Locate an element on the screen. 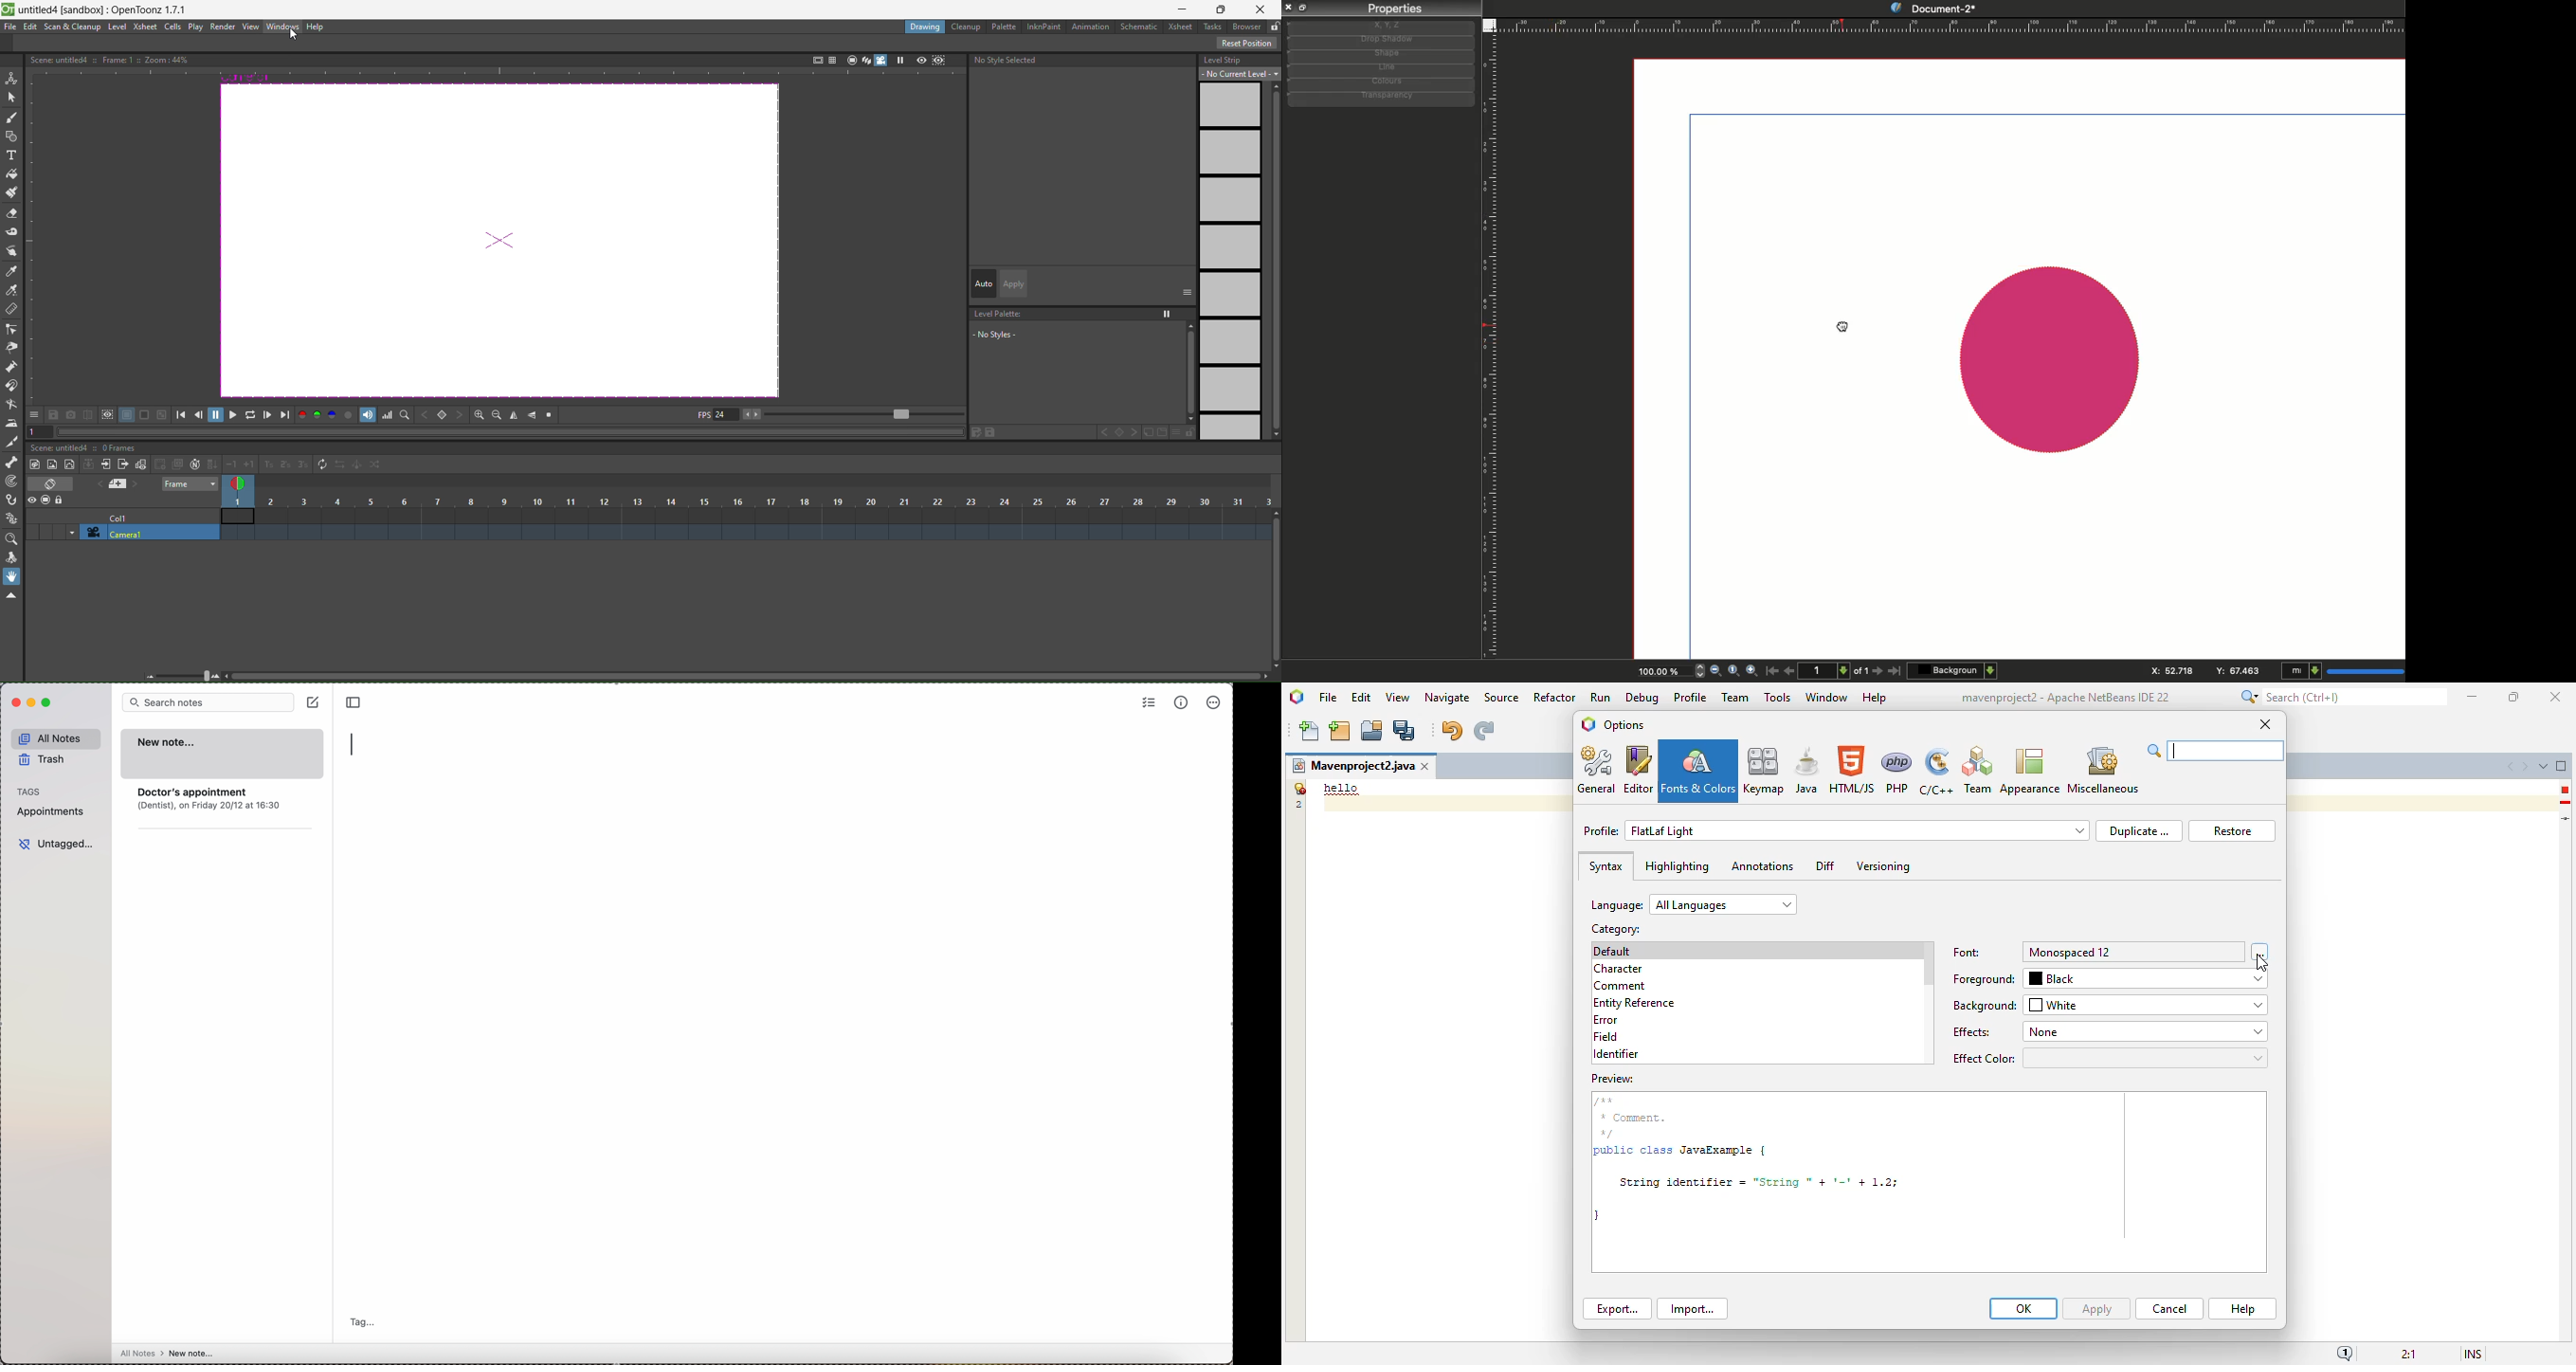  of 1 is located at coordinates (1861, 673).